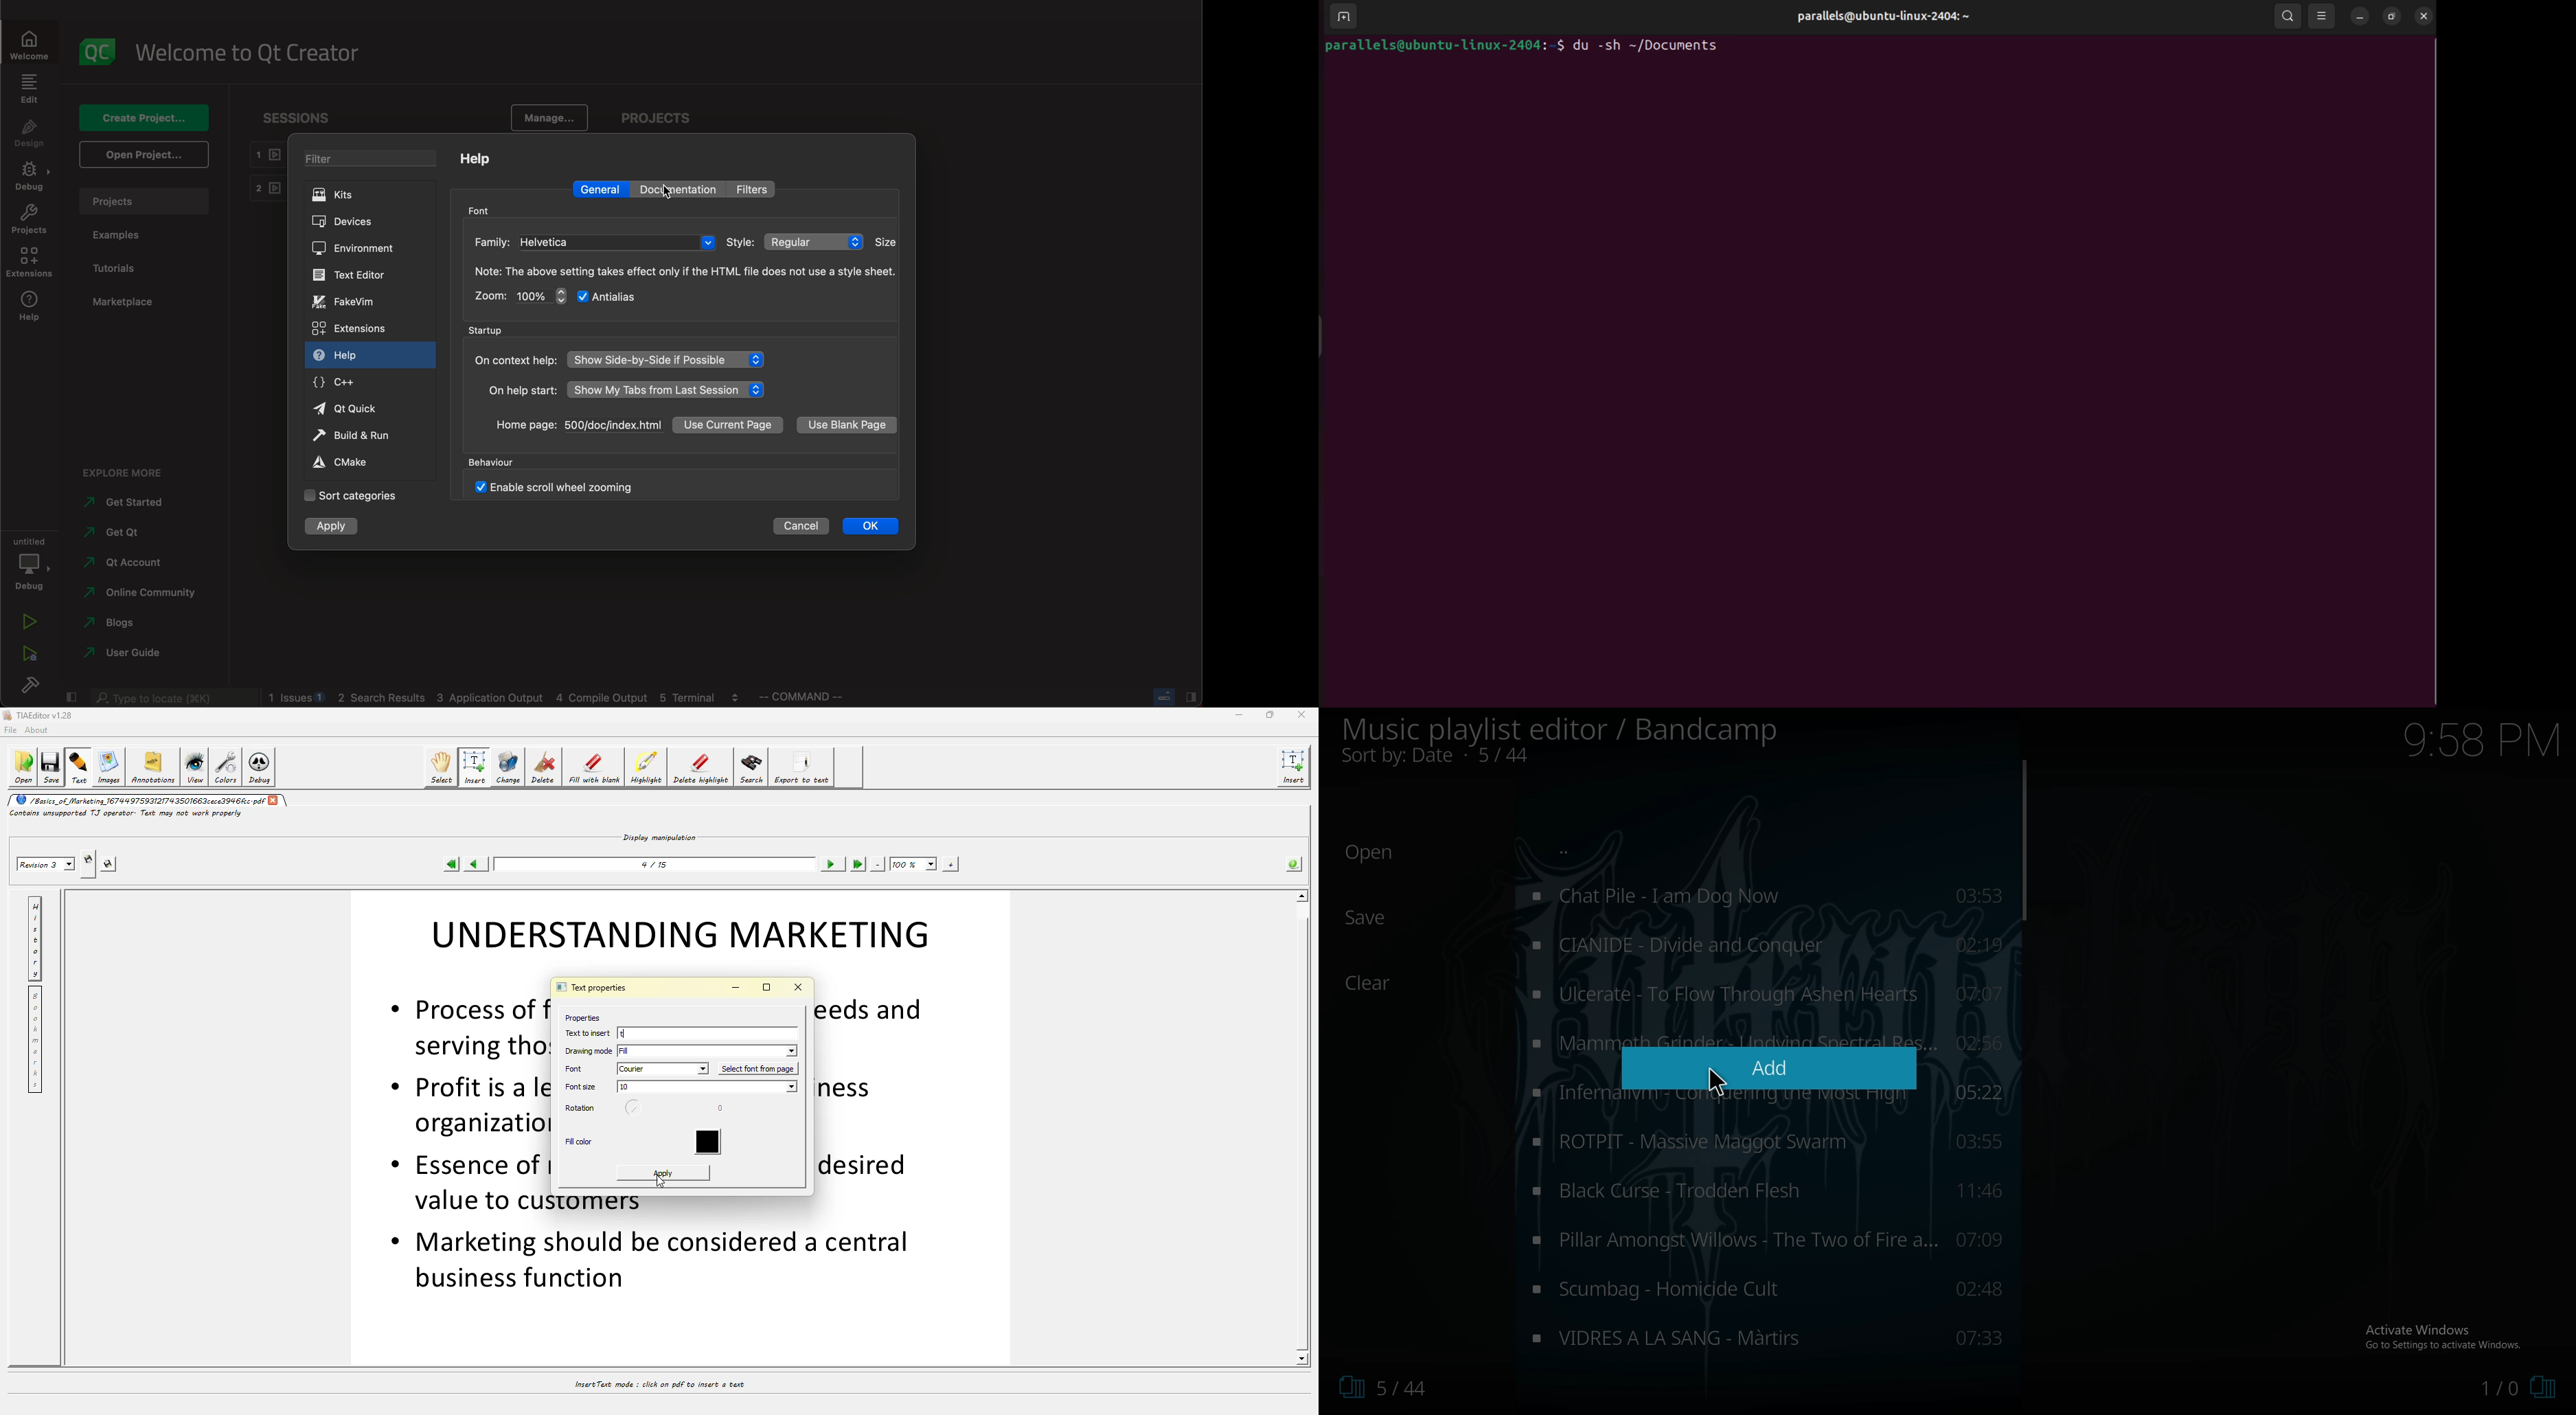 This screenshot has height=1428, width=2576. I want to click on music, so click(1769, 1289).